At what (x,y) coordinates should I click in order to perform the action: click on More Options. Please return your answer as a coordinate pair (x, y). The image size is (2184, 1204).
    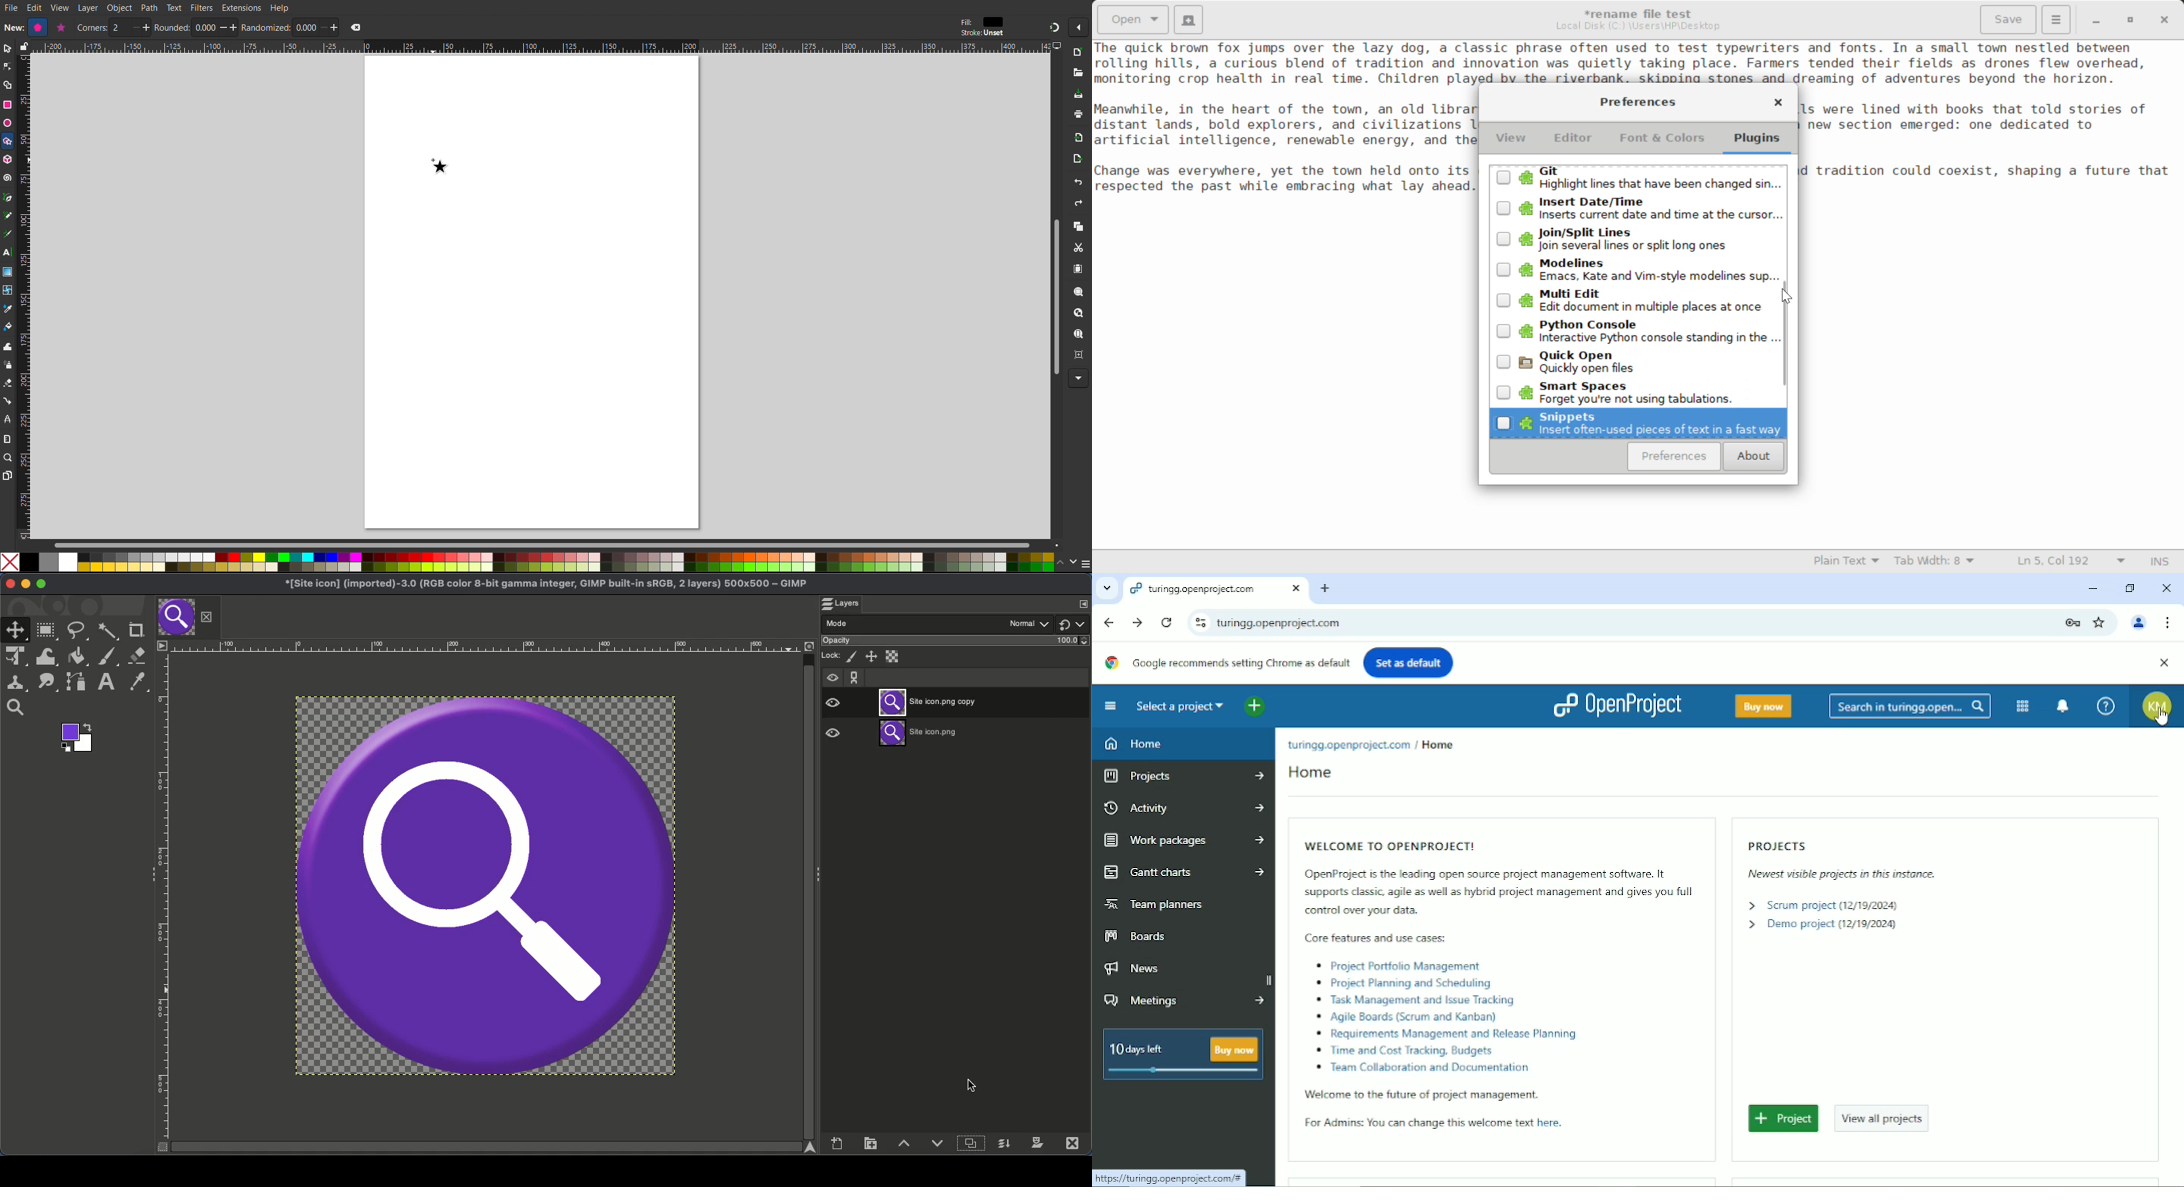
    Looking at the image, I should click on (1079, 379).